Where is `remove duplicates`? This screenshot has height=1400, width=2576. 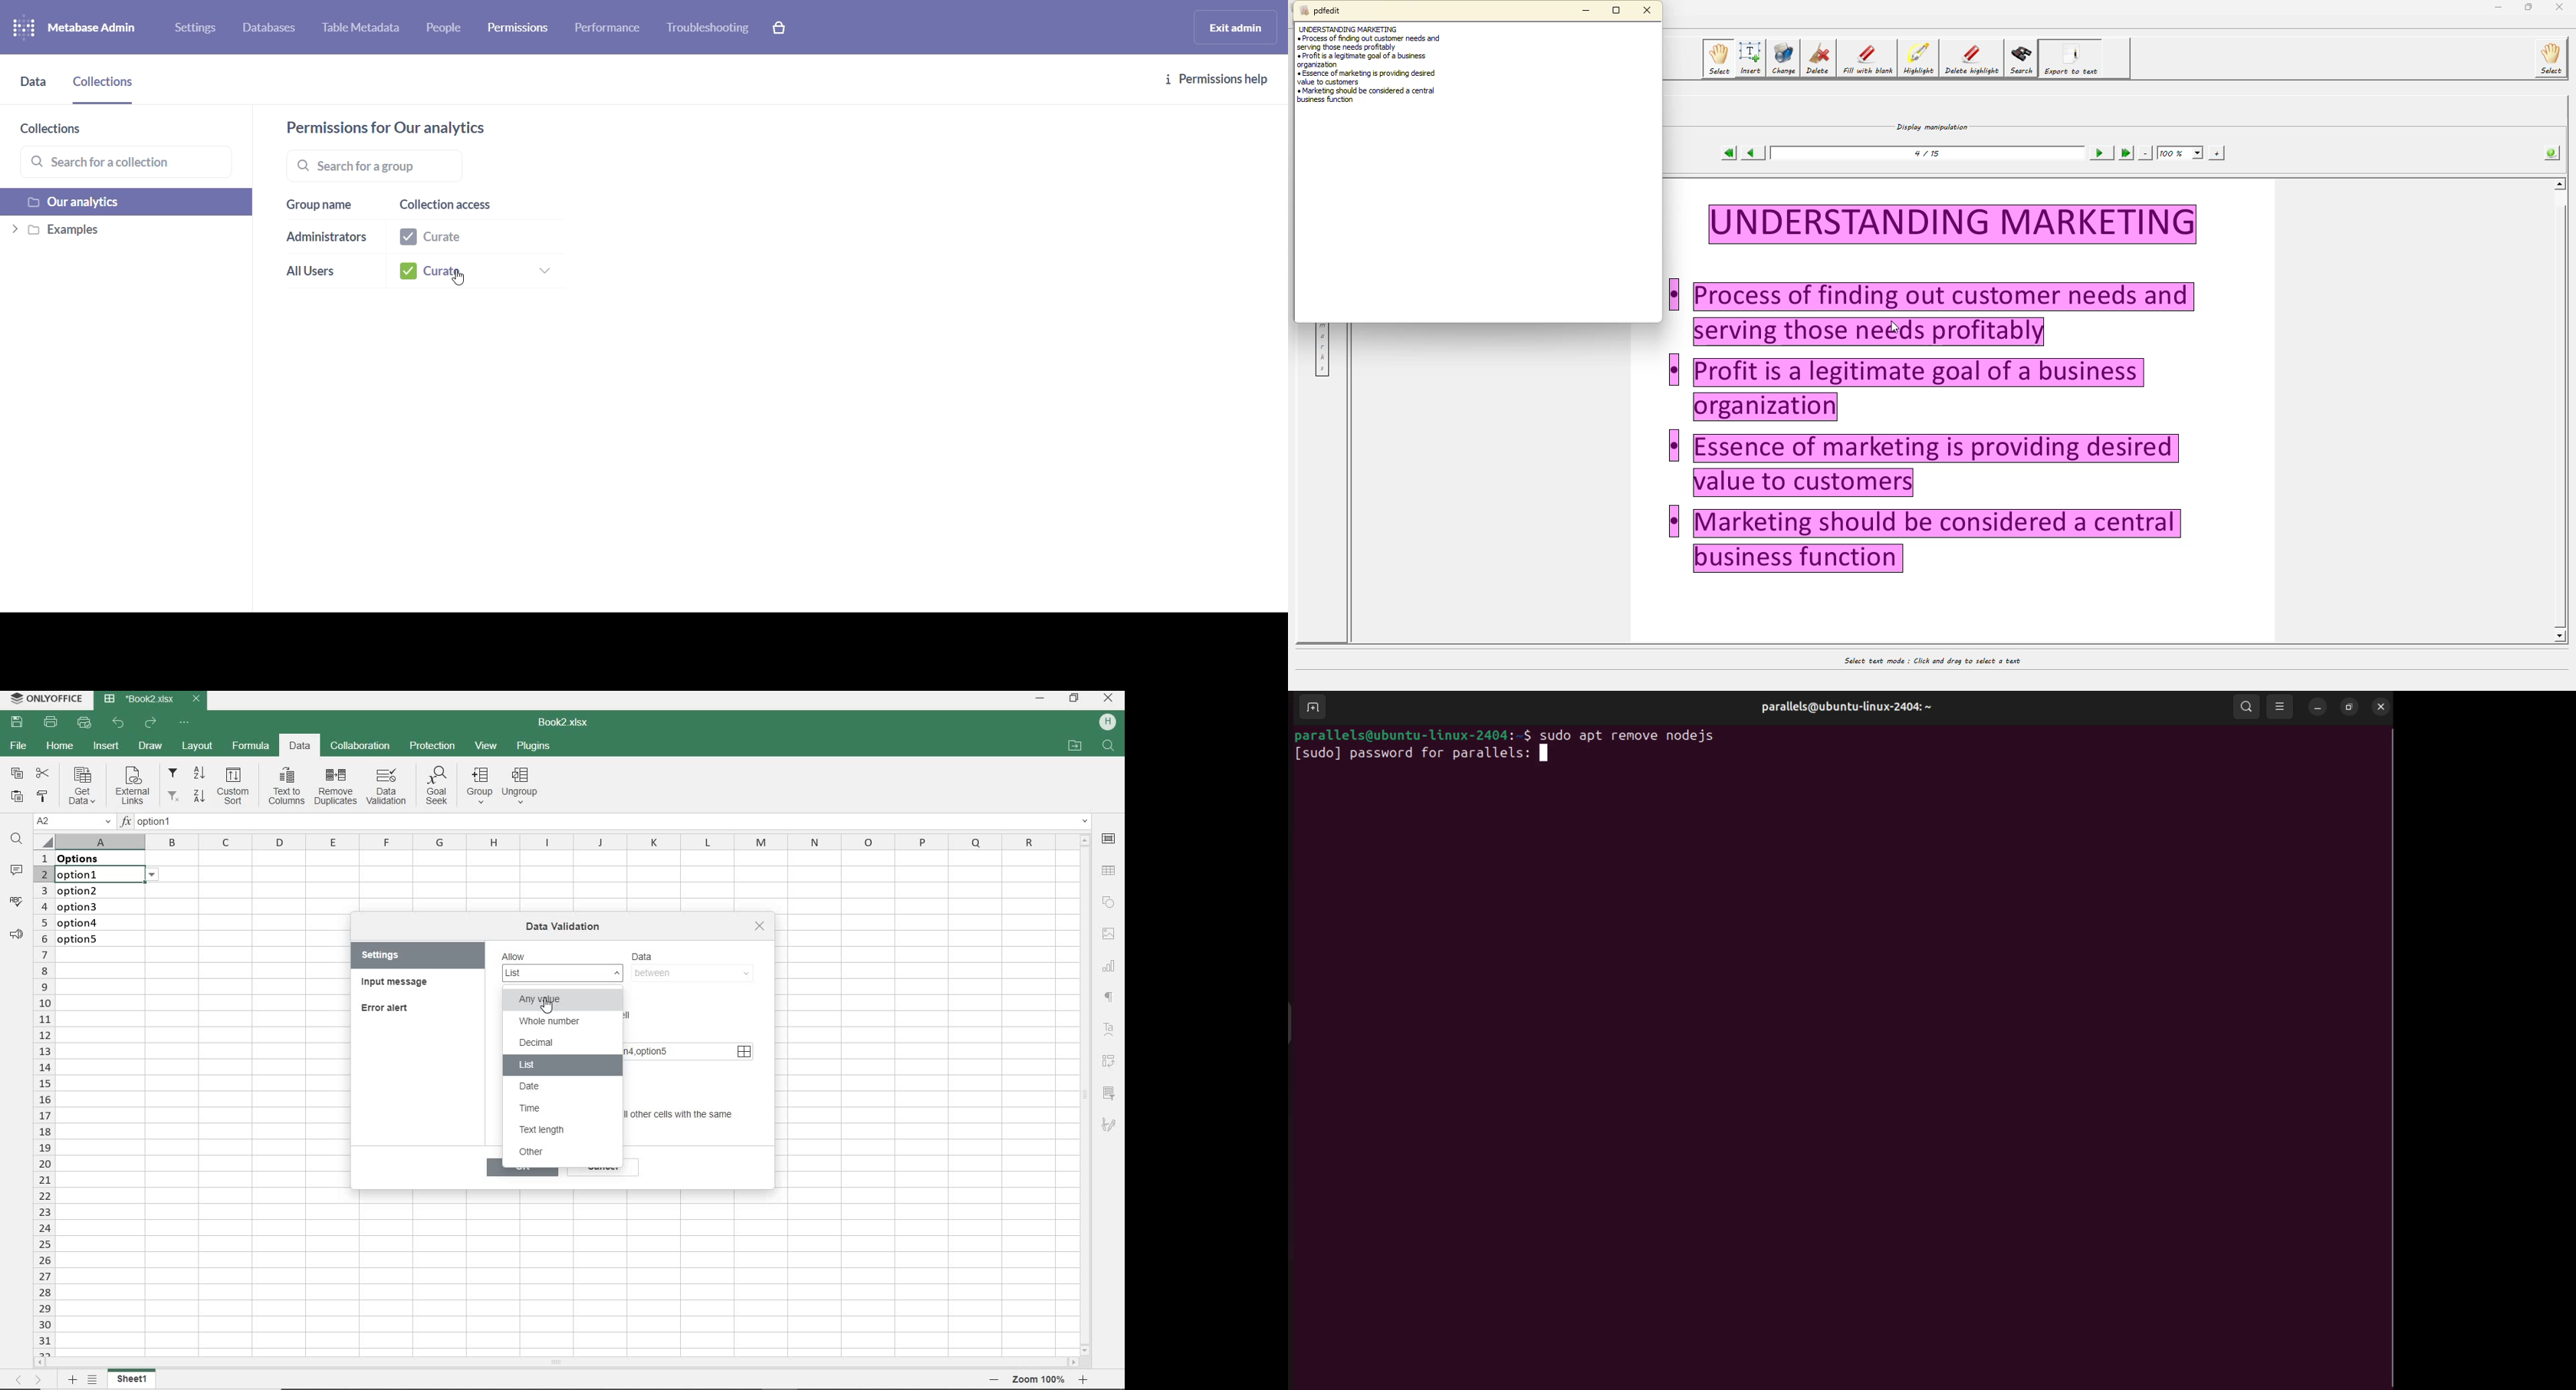
remove duplicates is located at coordinates (336, 787).